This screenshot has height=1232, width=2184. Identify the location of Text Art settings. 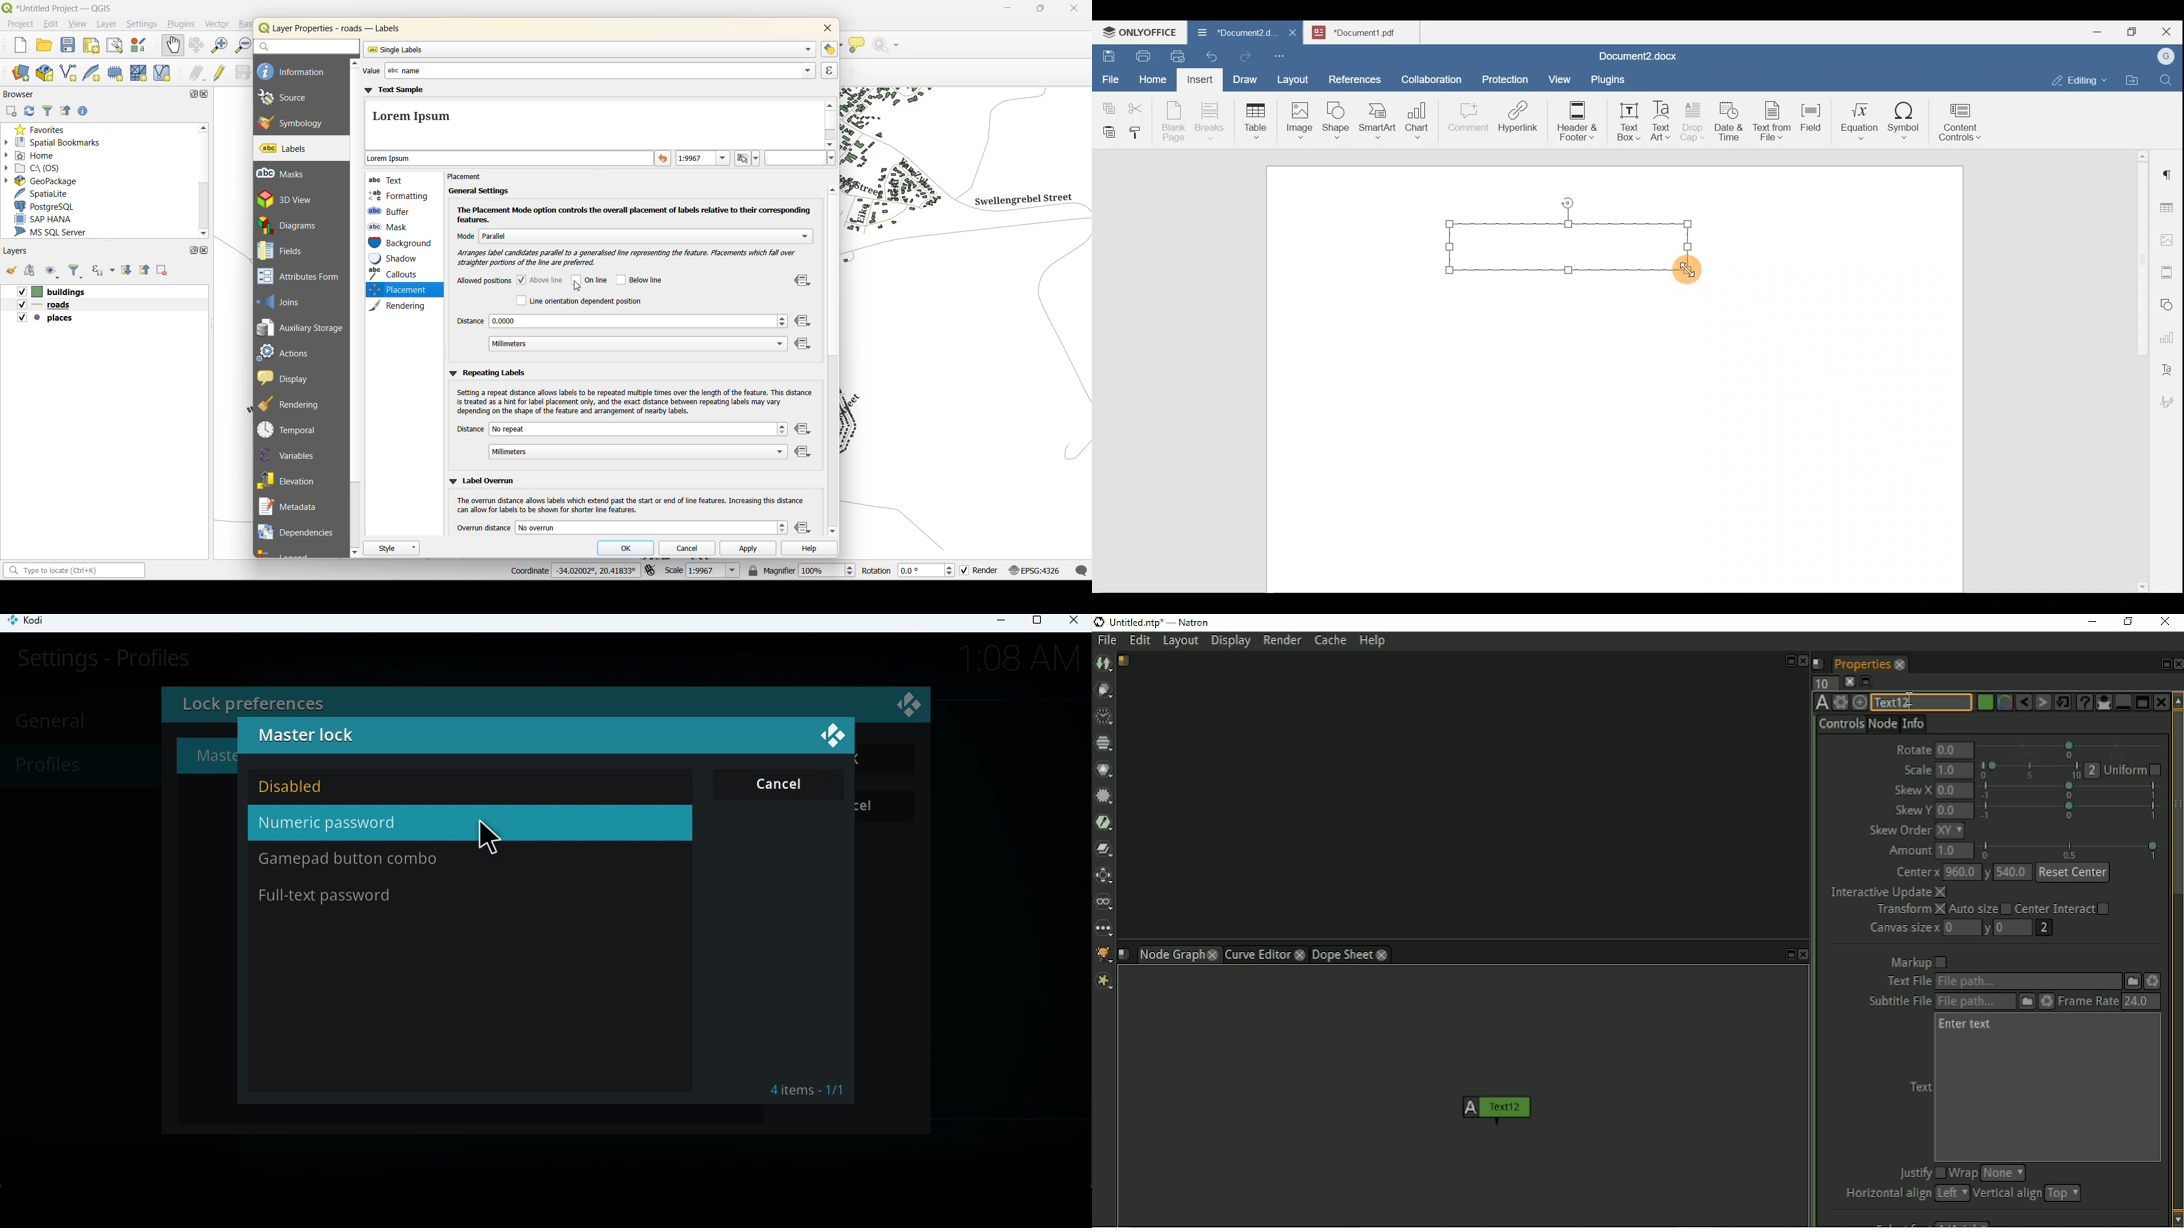
(2169, 365).